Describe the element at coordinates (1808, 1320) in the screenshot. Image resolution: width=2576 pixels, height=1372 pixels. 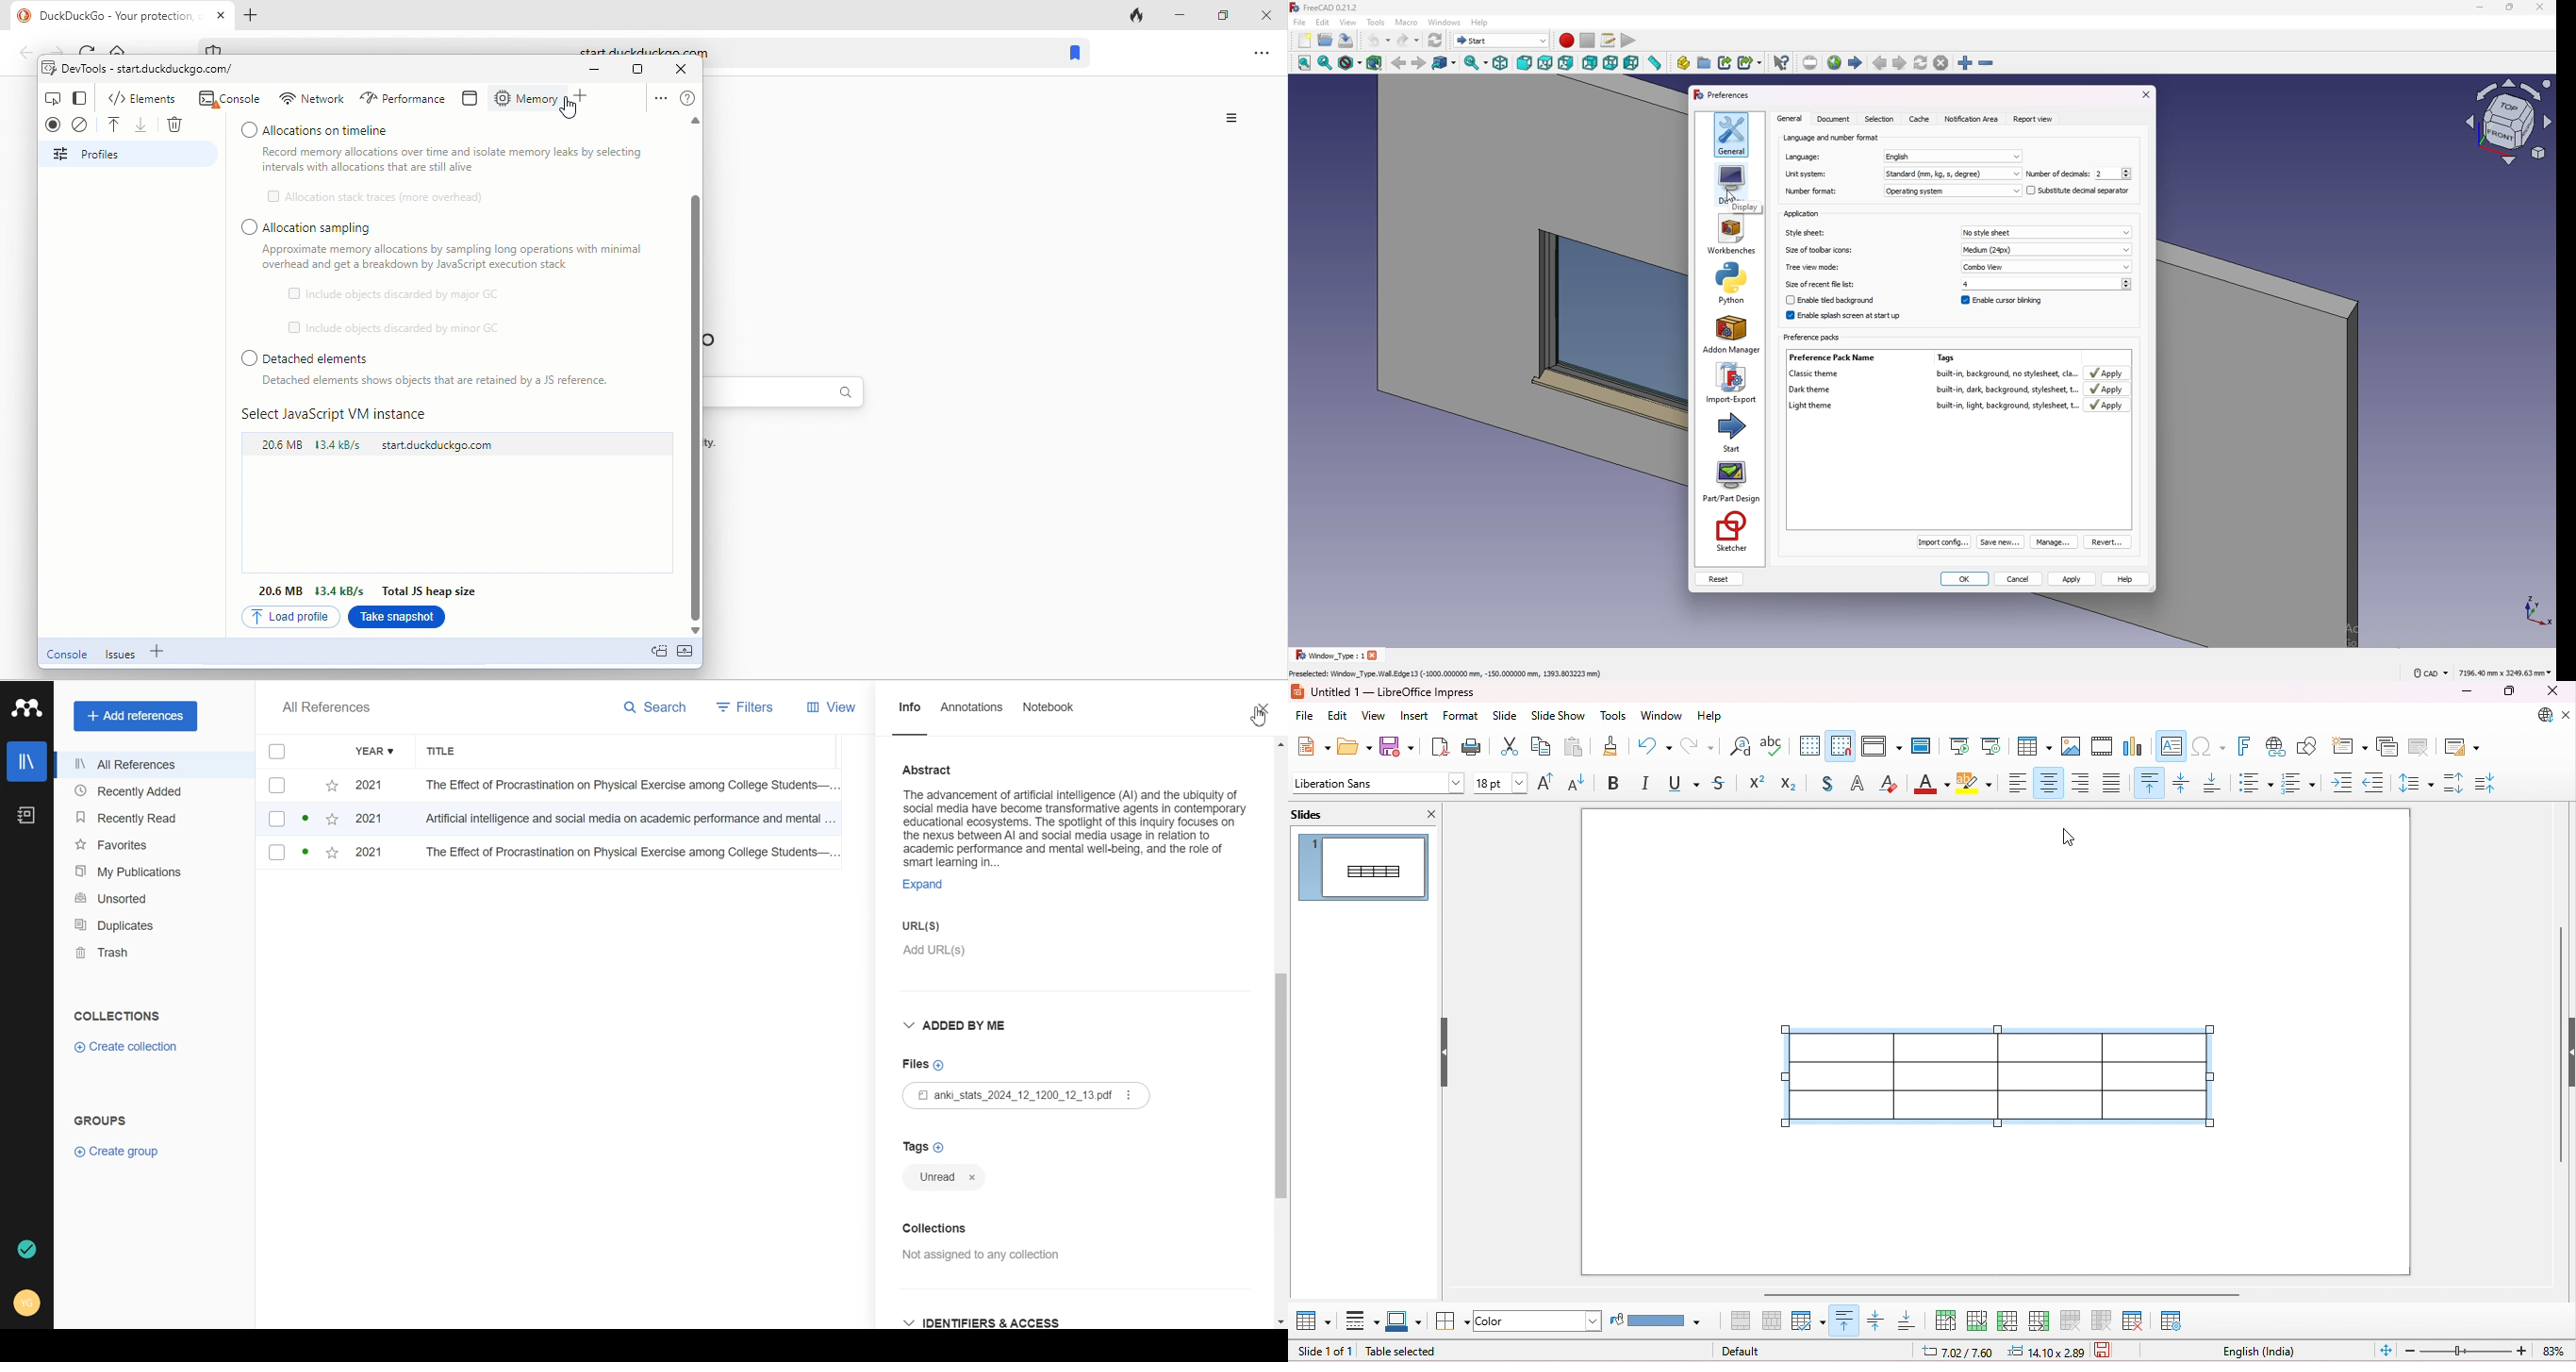
I see `optimize` at that location.